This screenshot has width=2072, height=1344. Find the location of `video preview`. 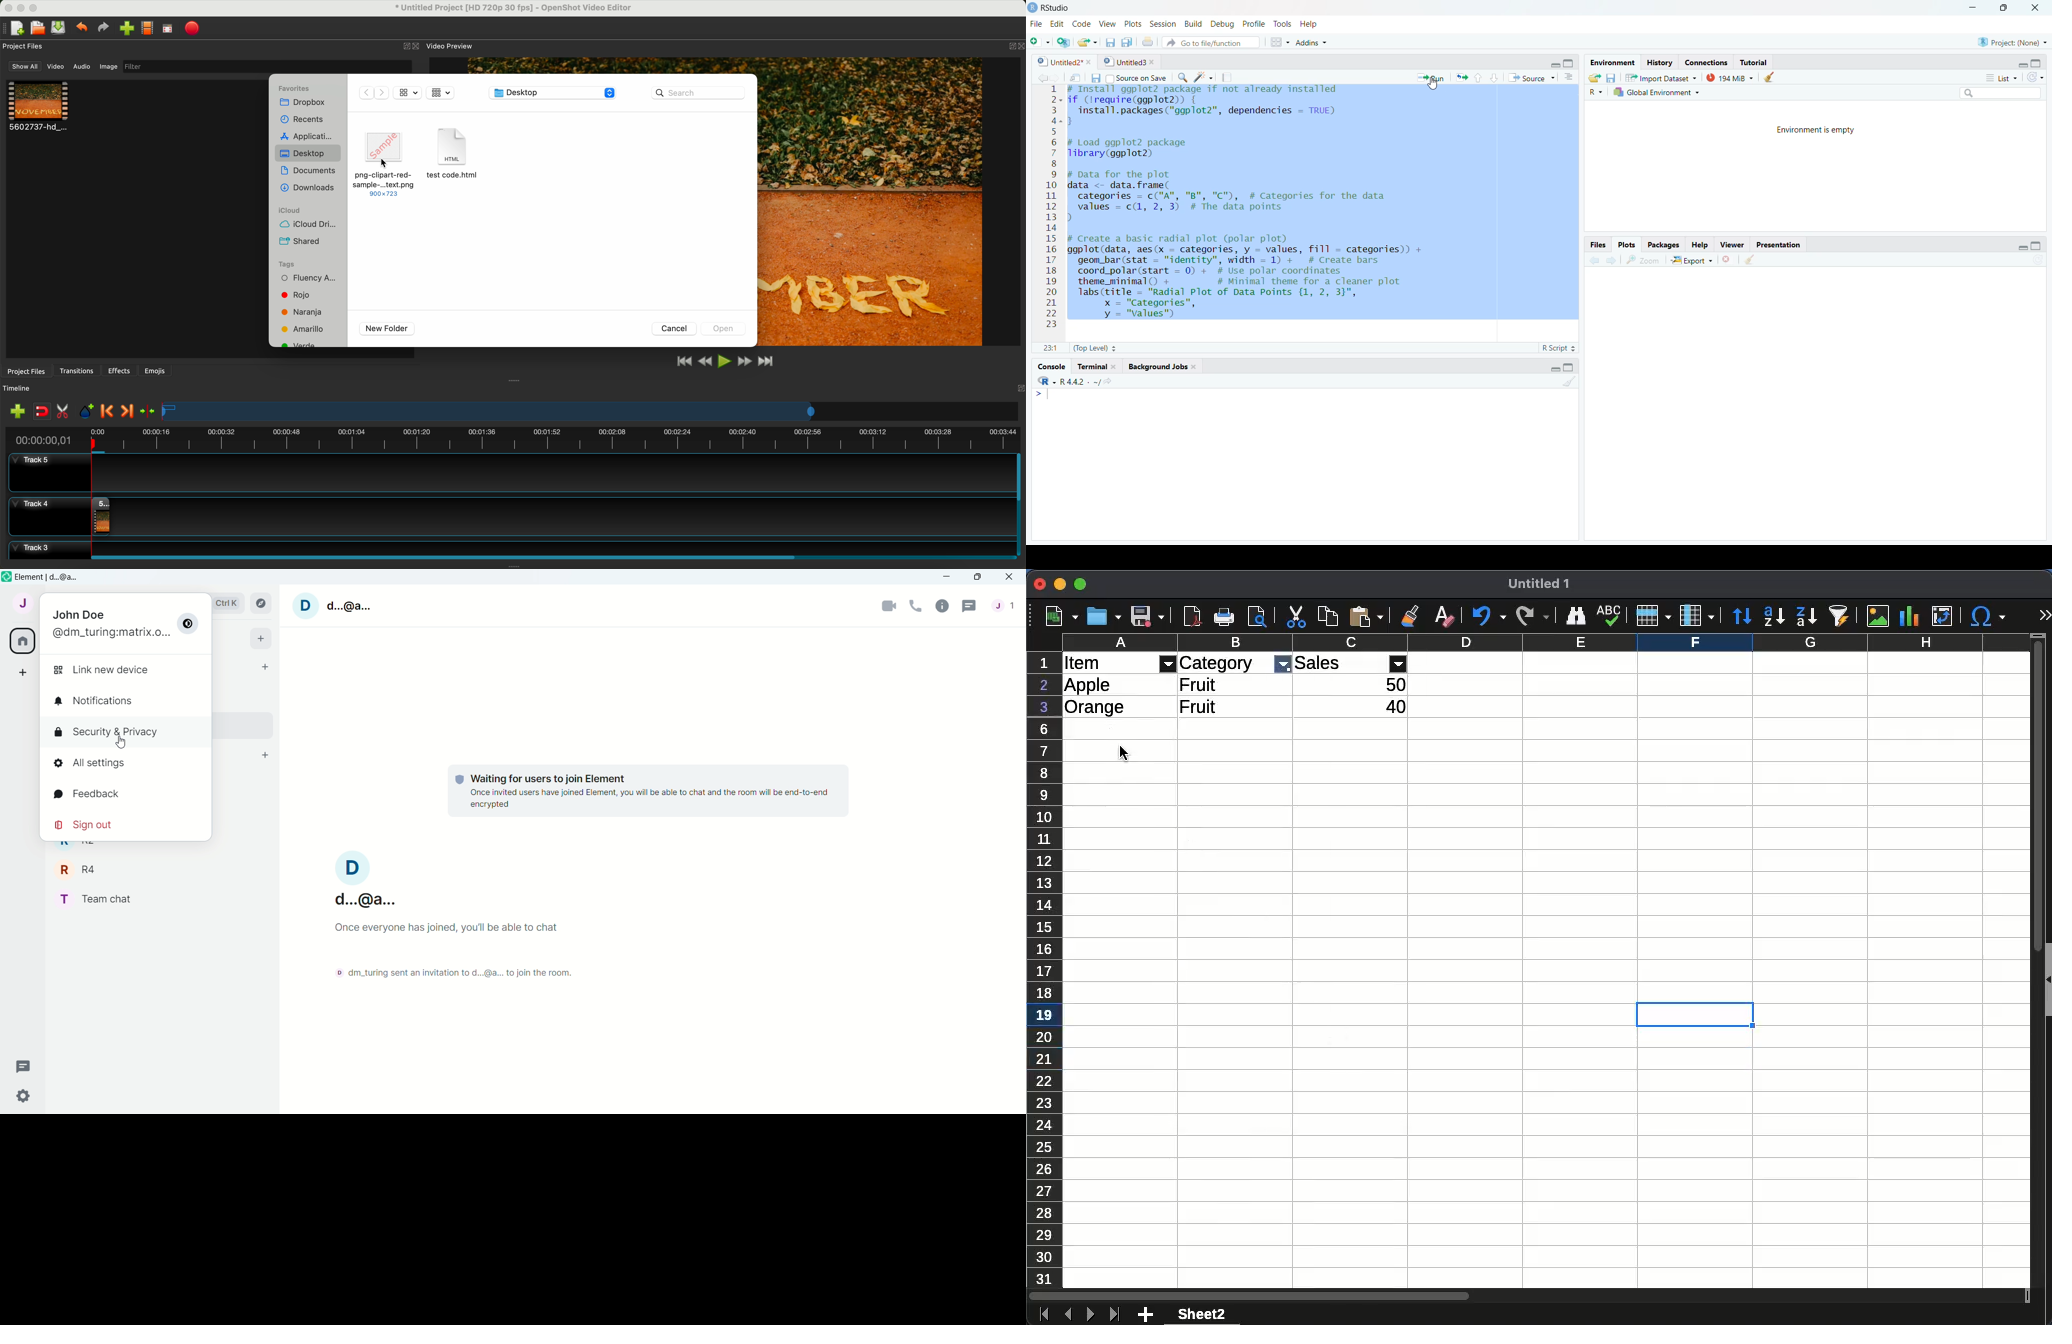

video preview is located at coordinates (449, 46).